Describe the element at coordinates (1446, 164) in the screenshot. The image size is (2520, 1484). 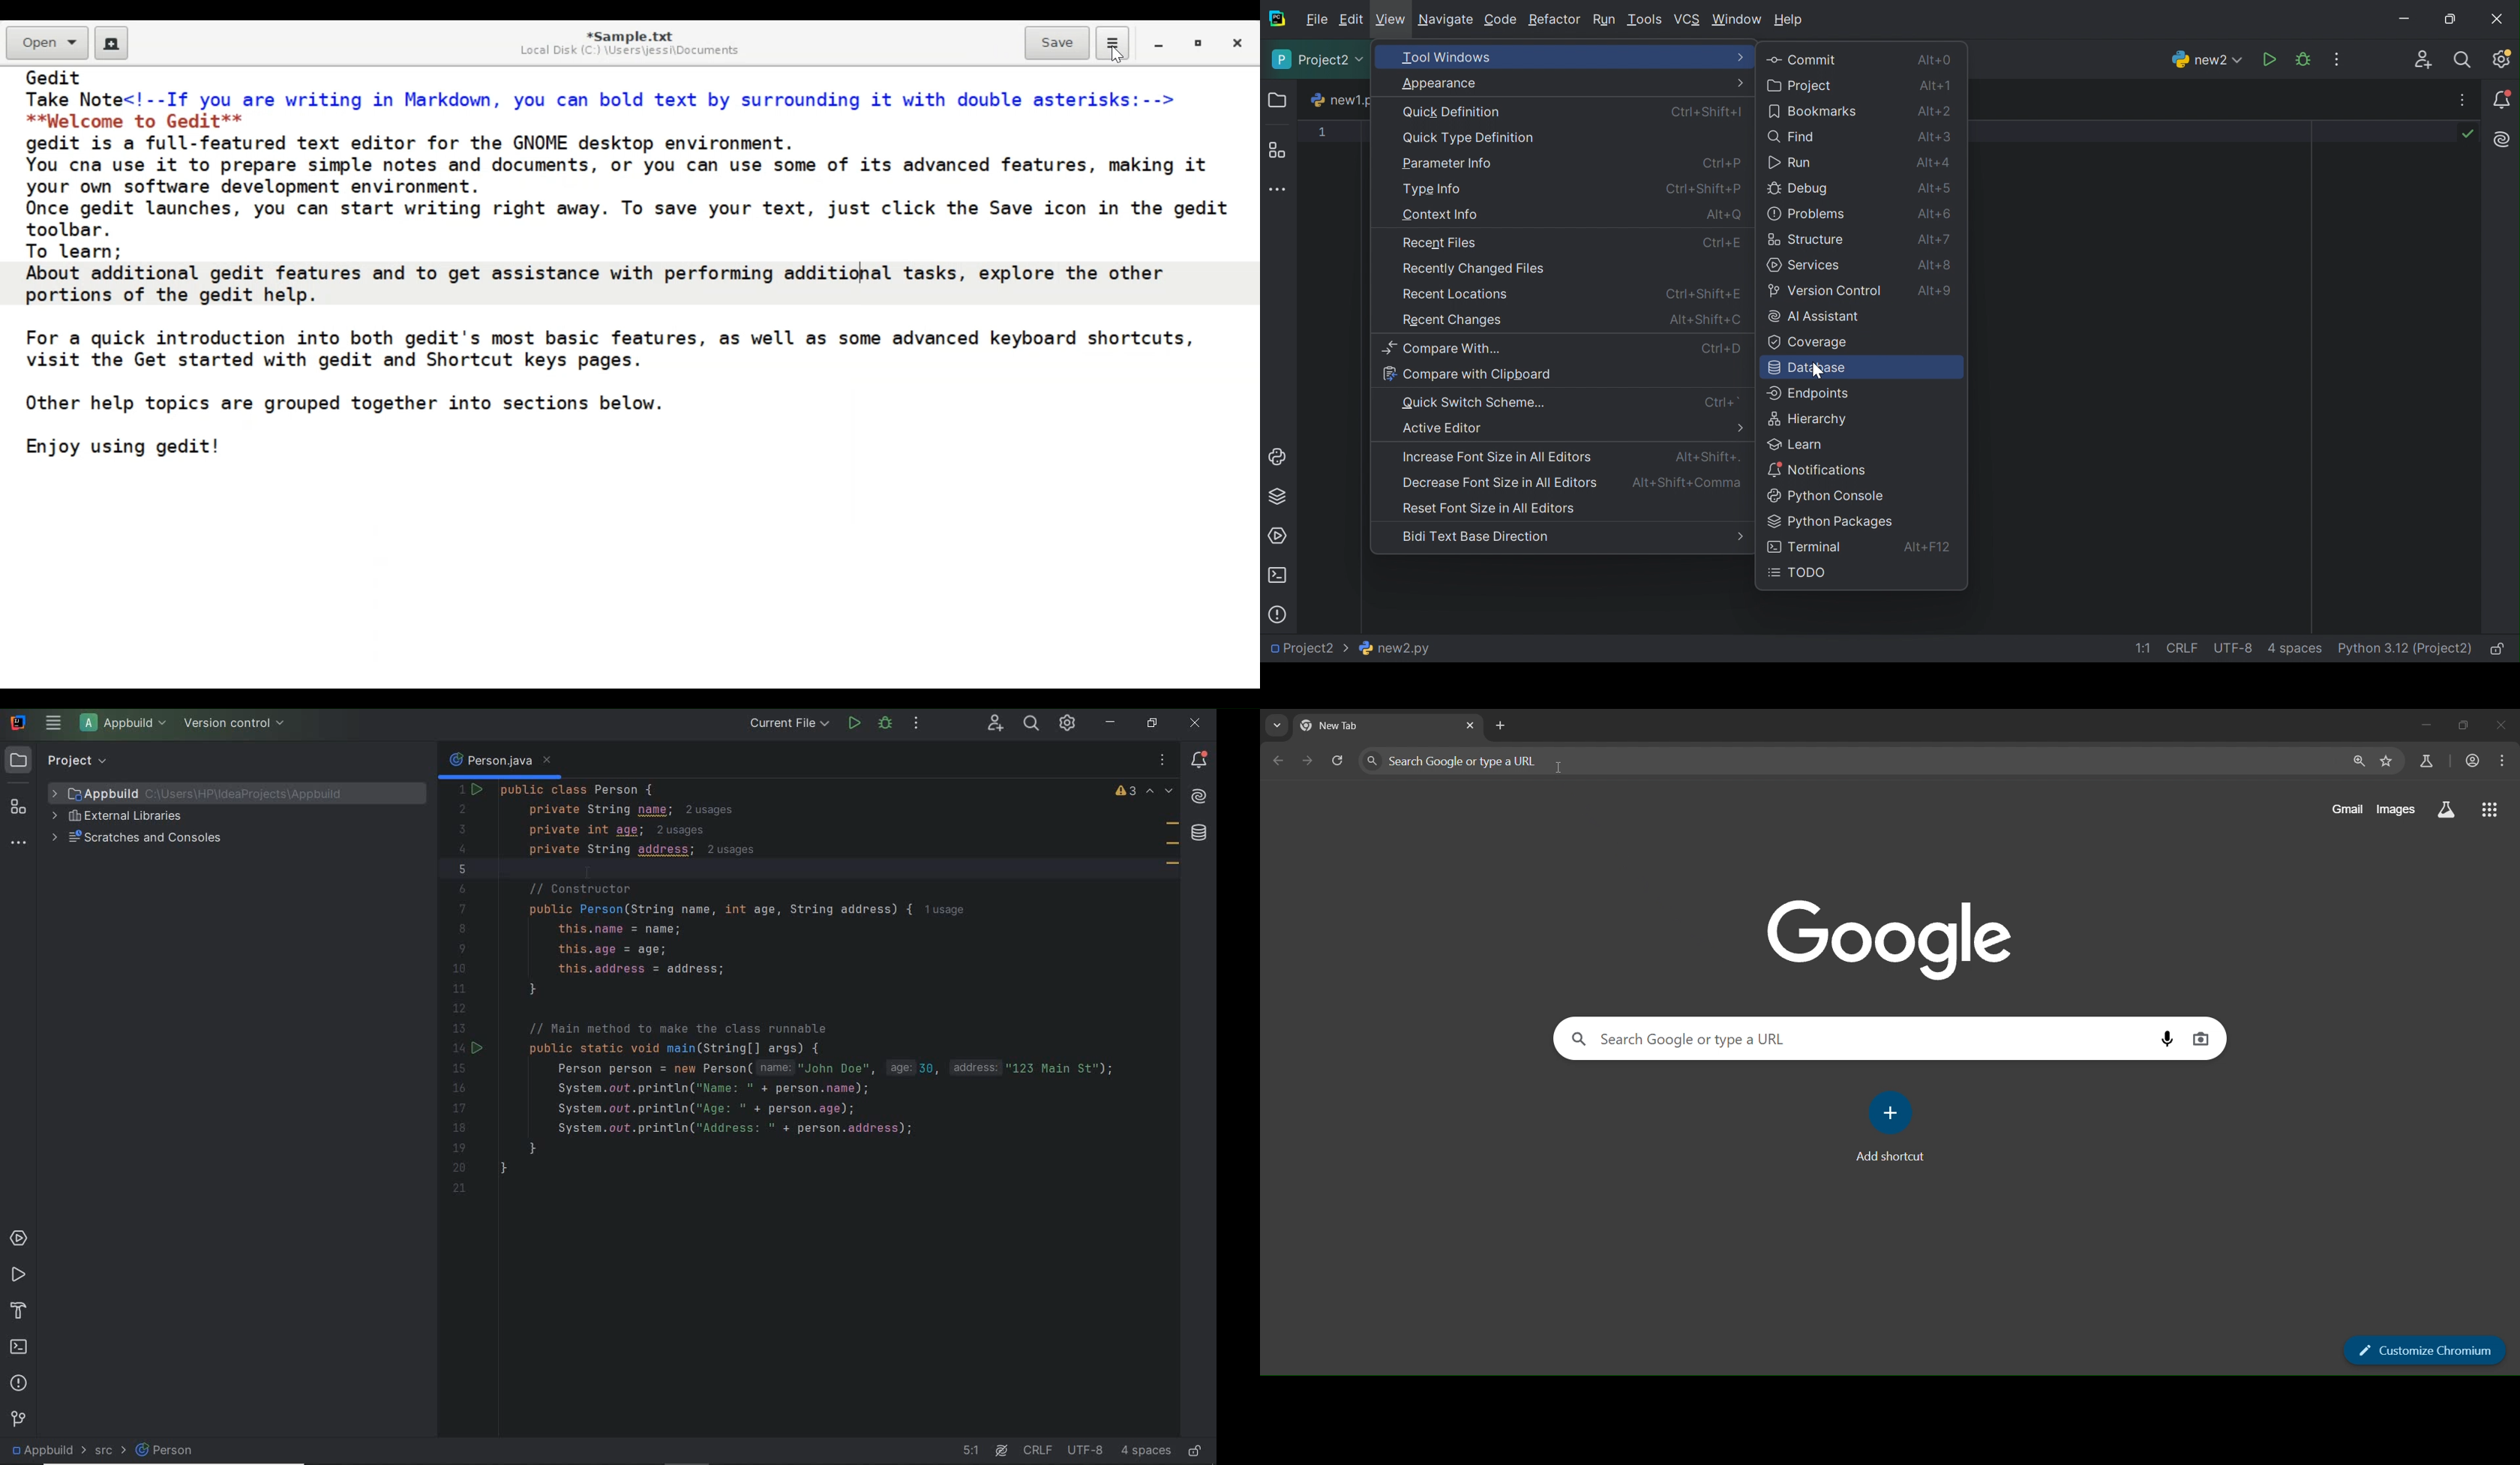
I see `Parameter Info` at that location.